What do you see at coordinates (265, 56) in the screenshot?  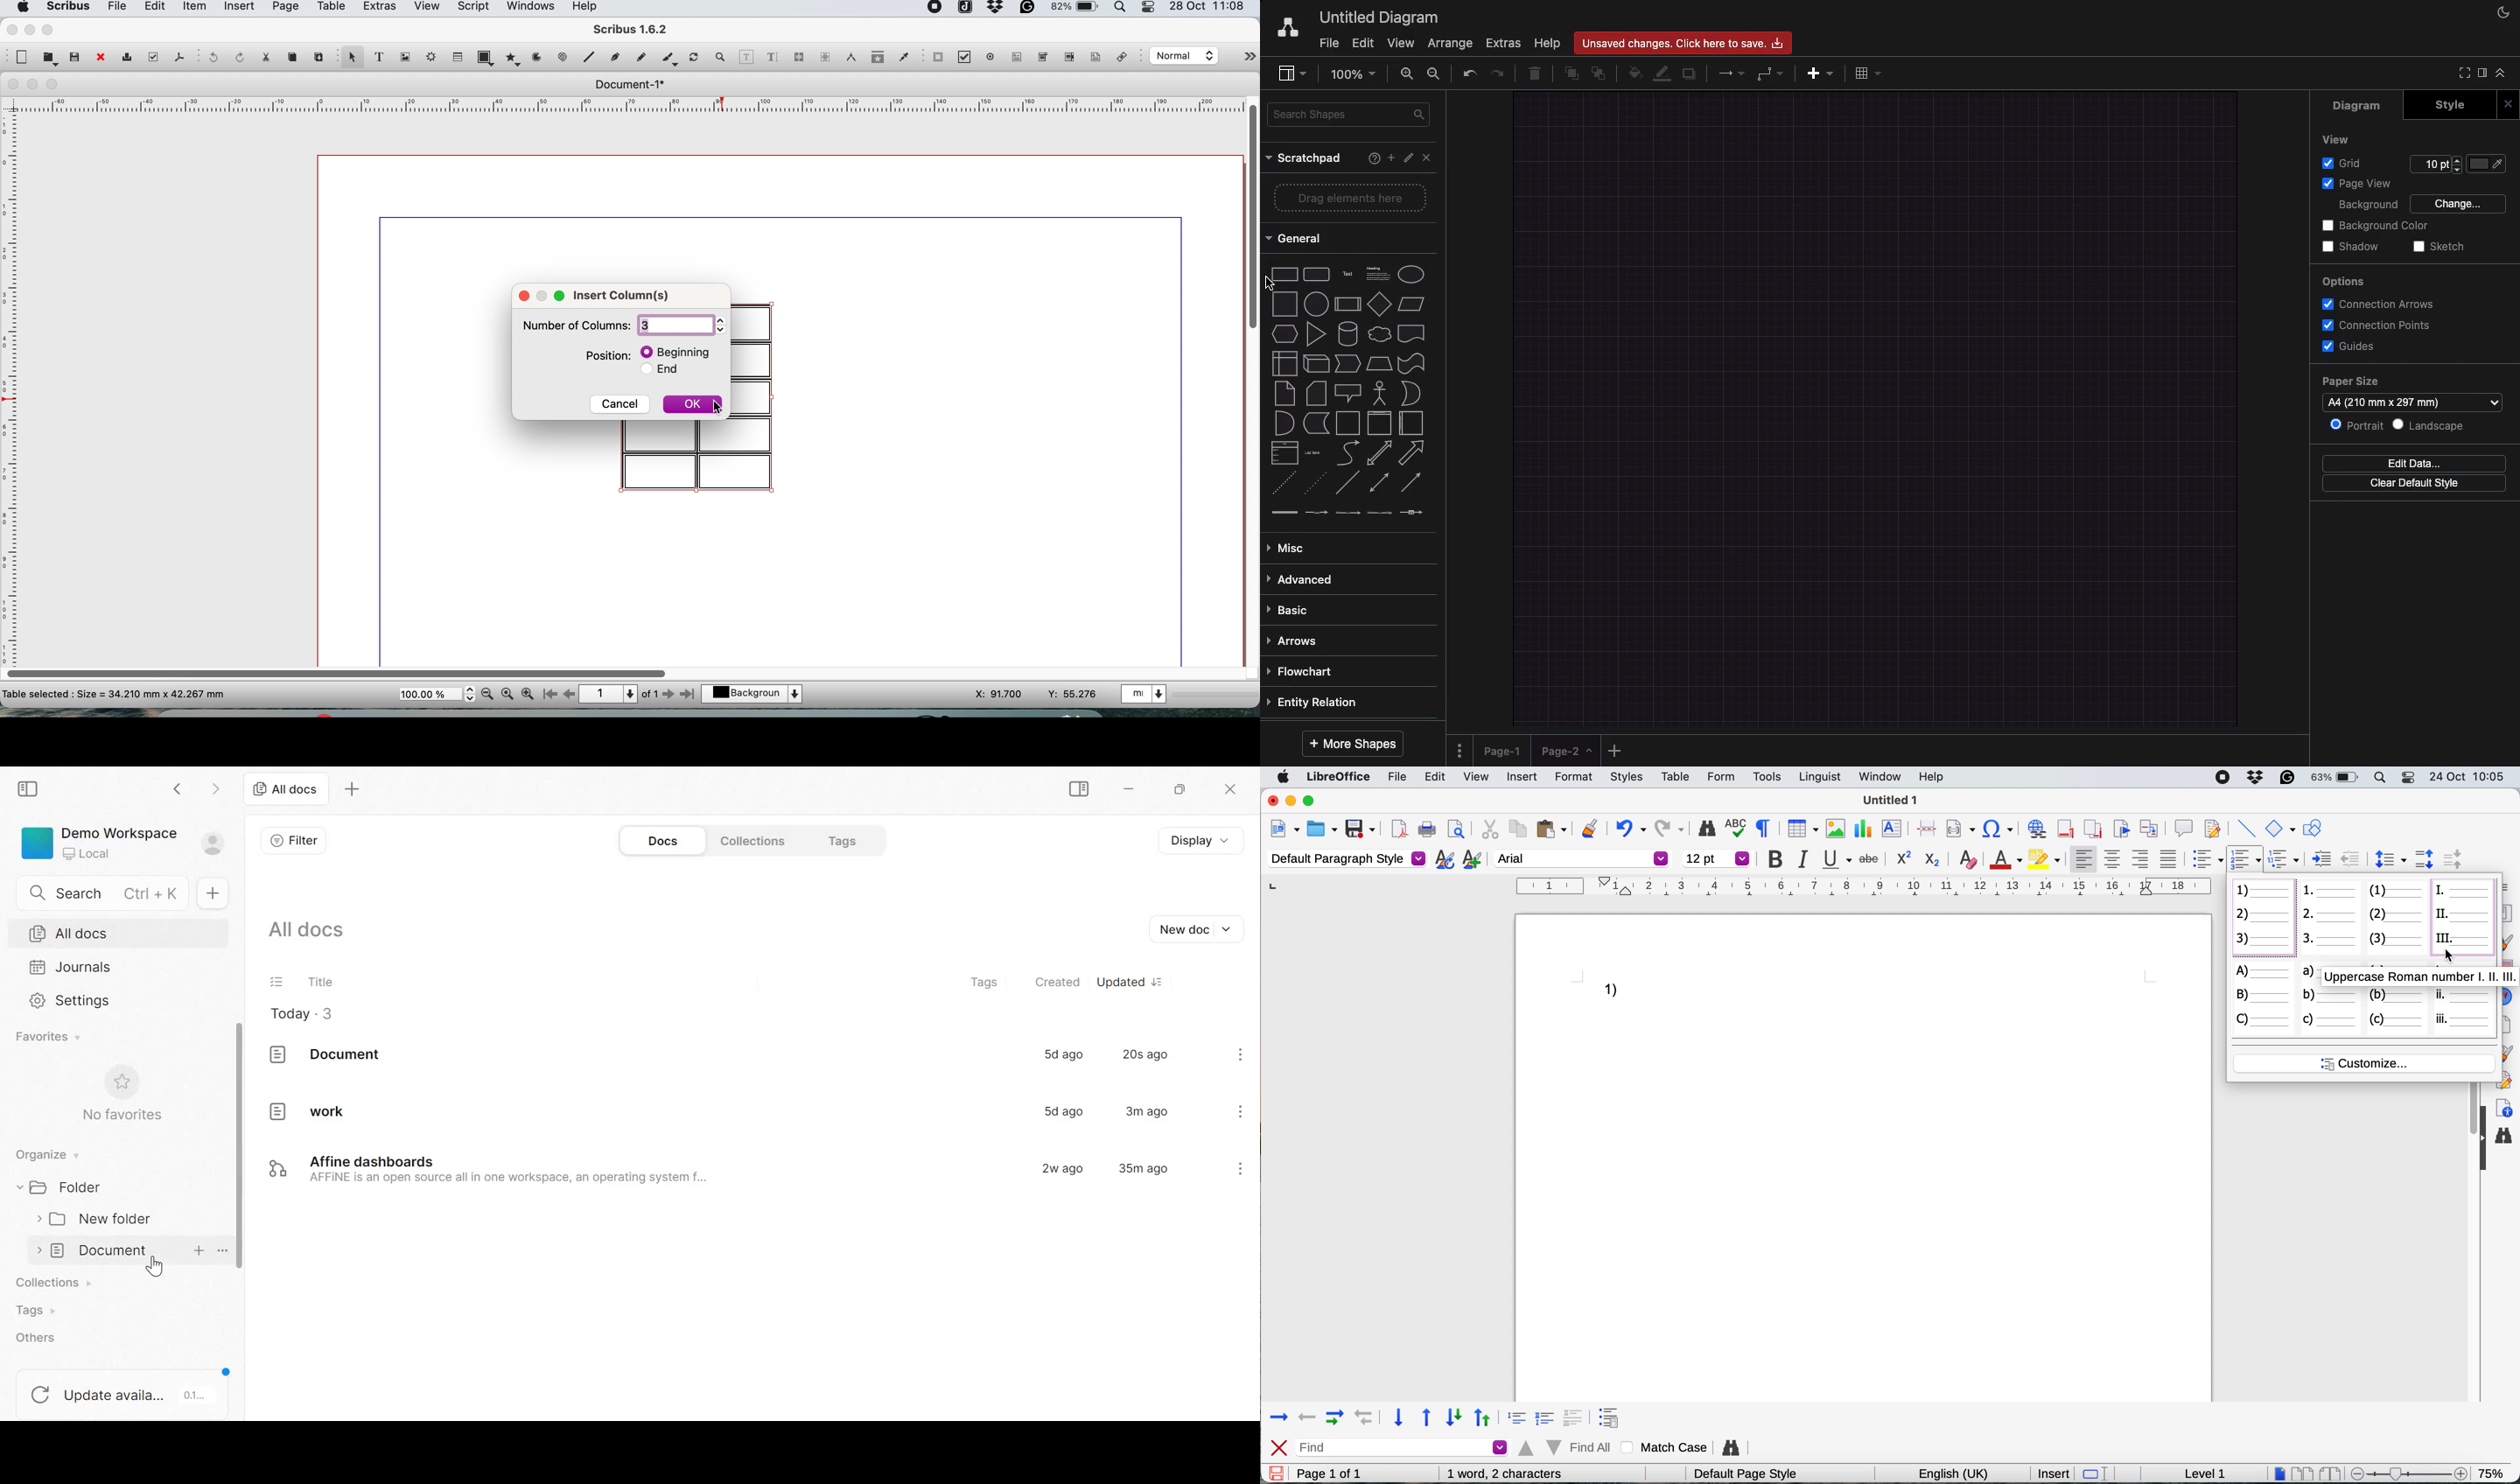 I see `cut` at bounding box center [265, 56].